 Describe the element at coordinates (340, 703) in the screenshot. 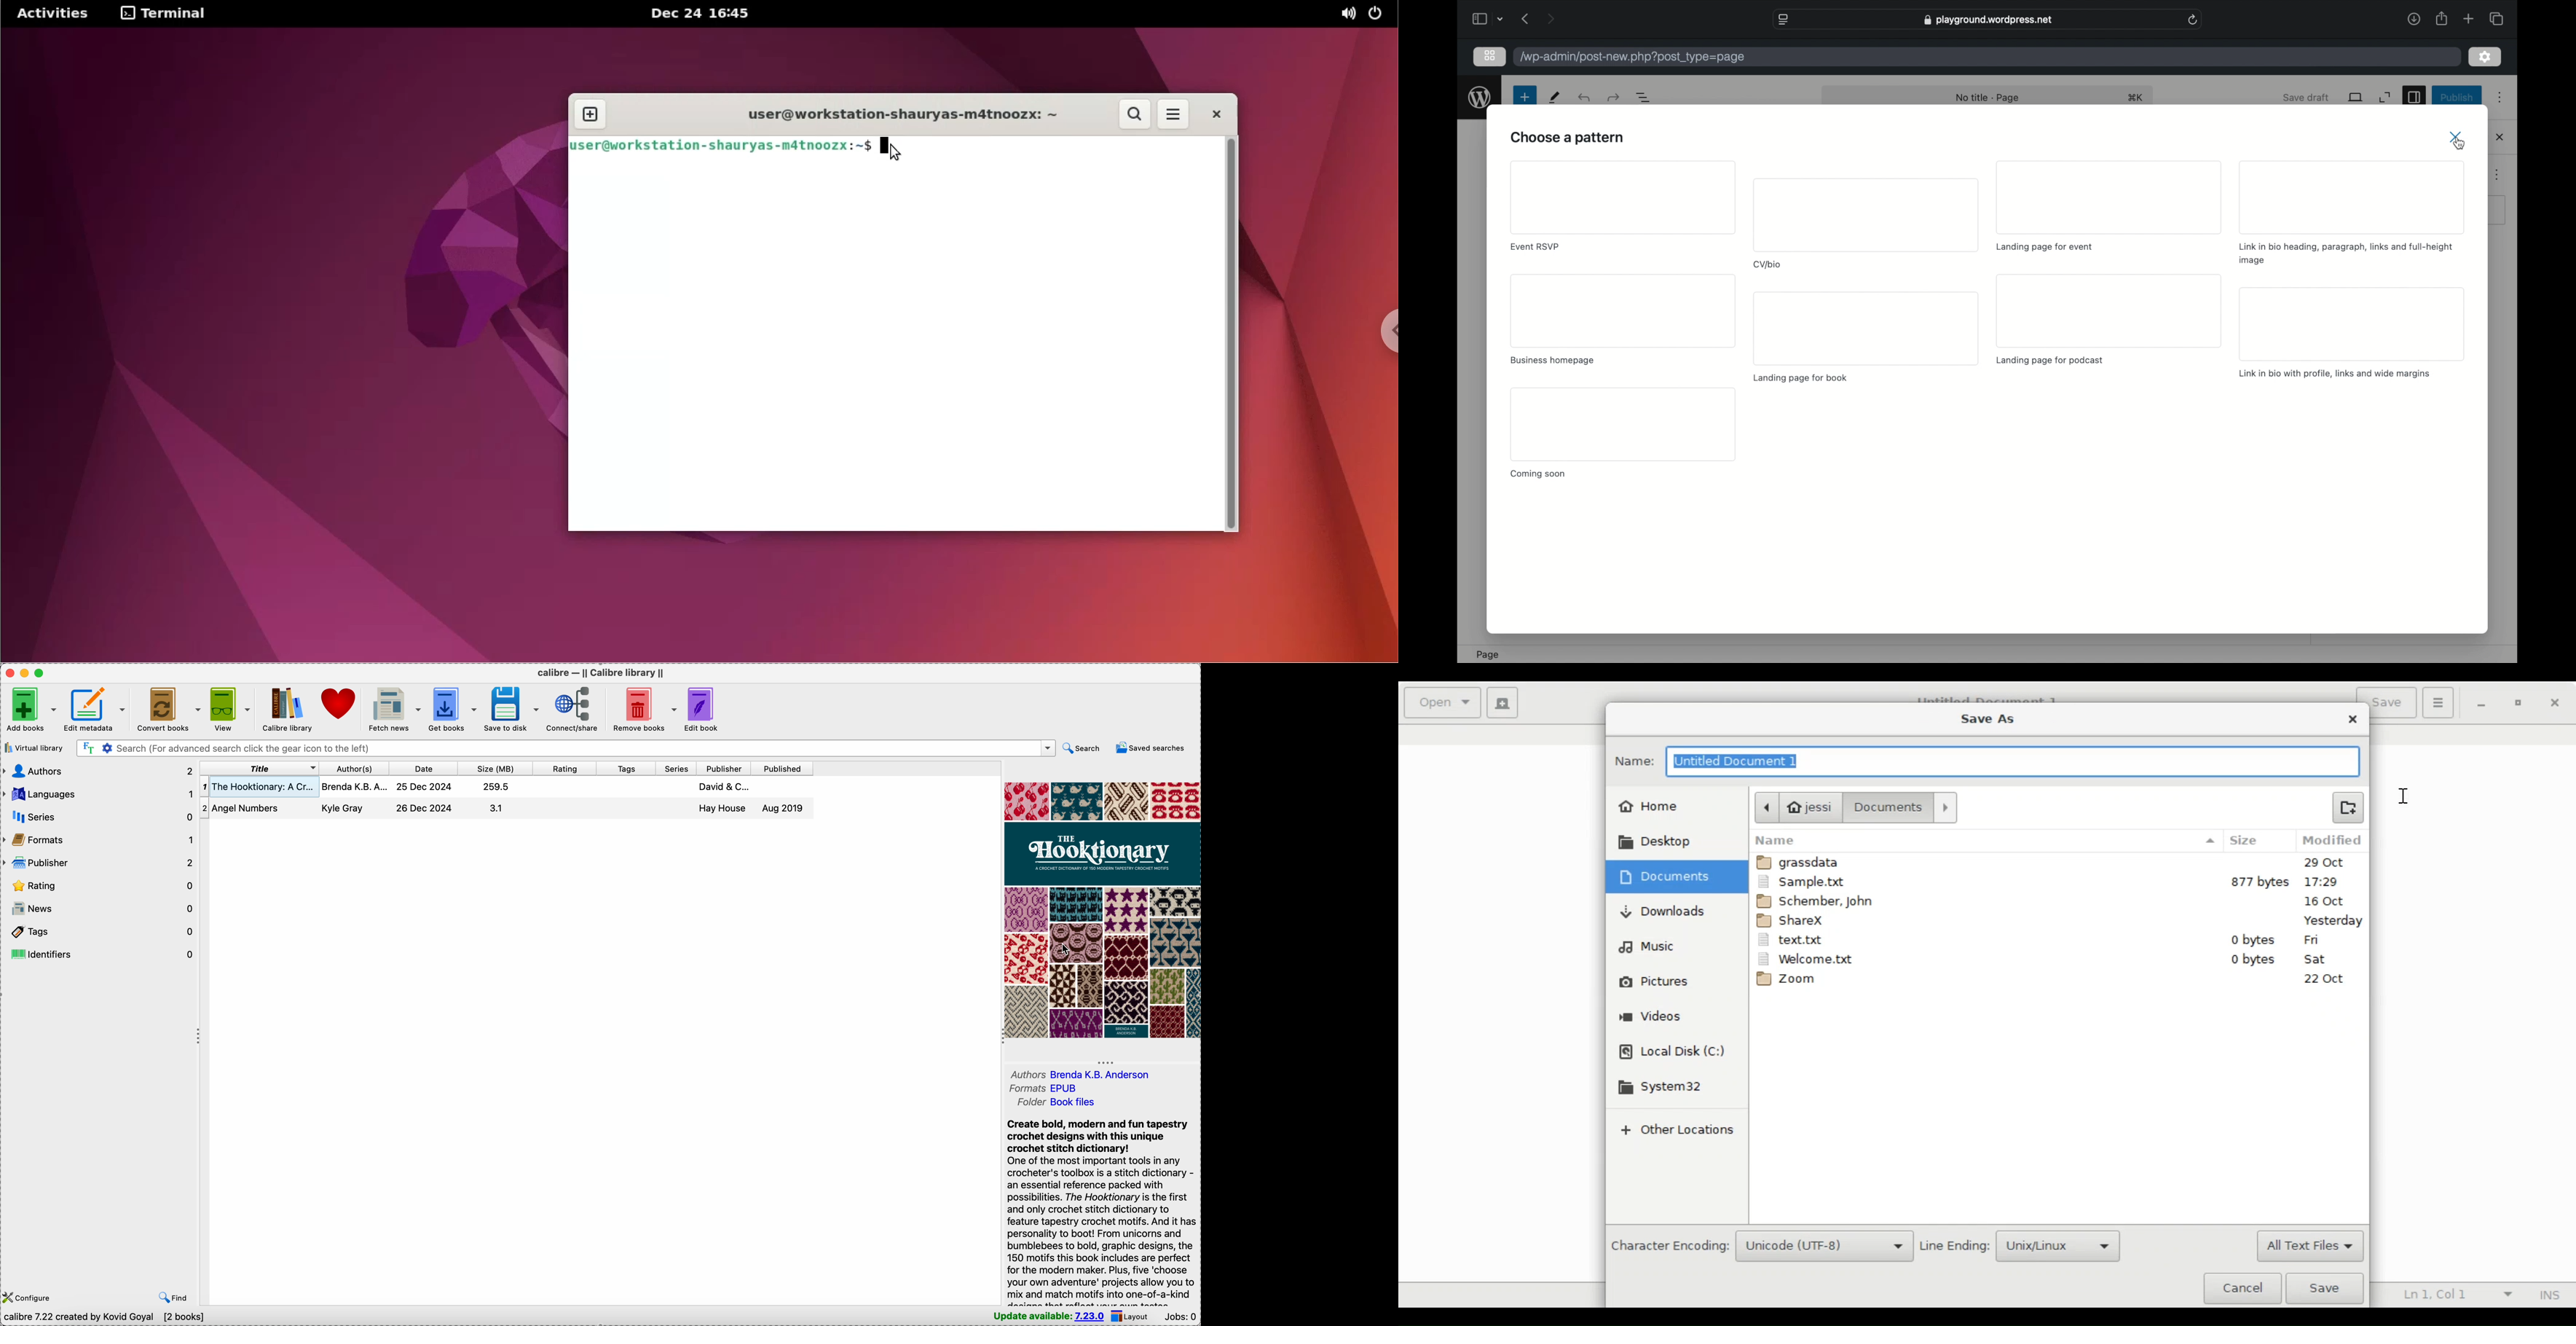

I see `donate` at that location.